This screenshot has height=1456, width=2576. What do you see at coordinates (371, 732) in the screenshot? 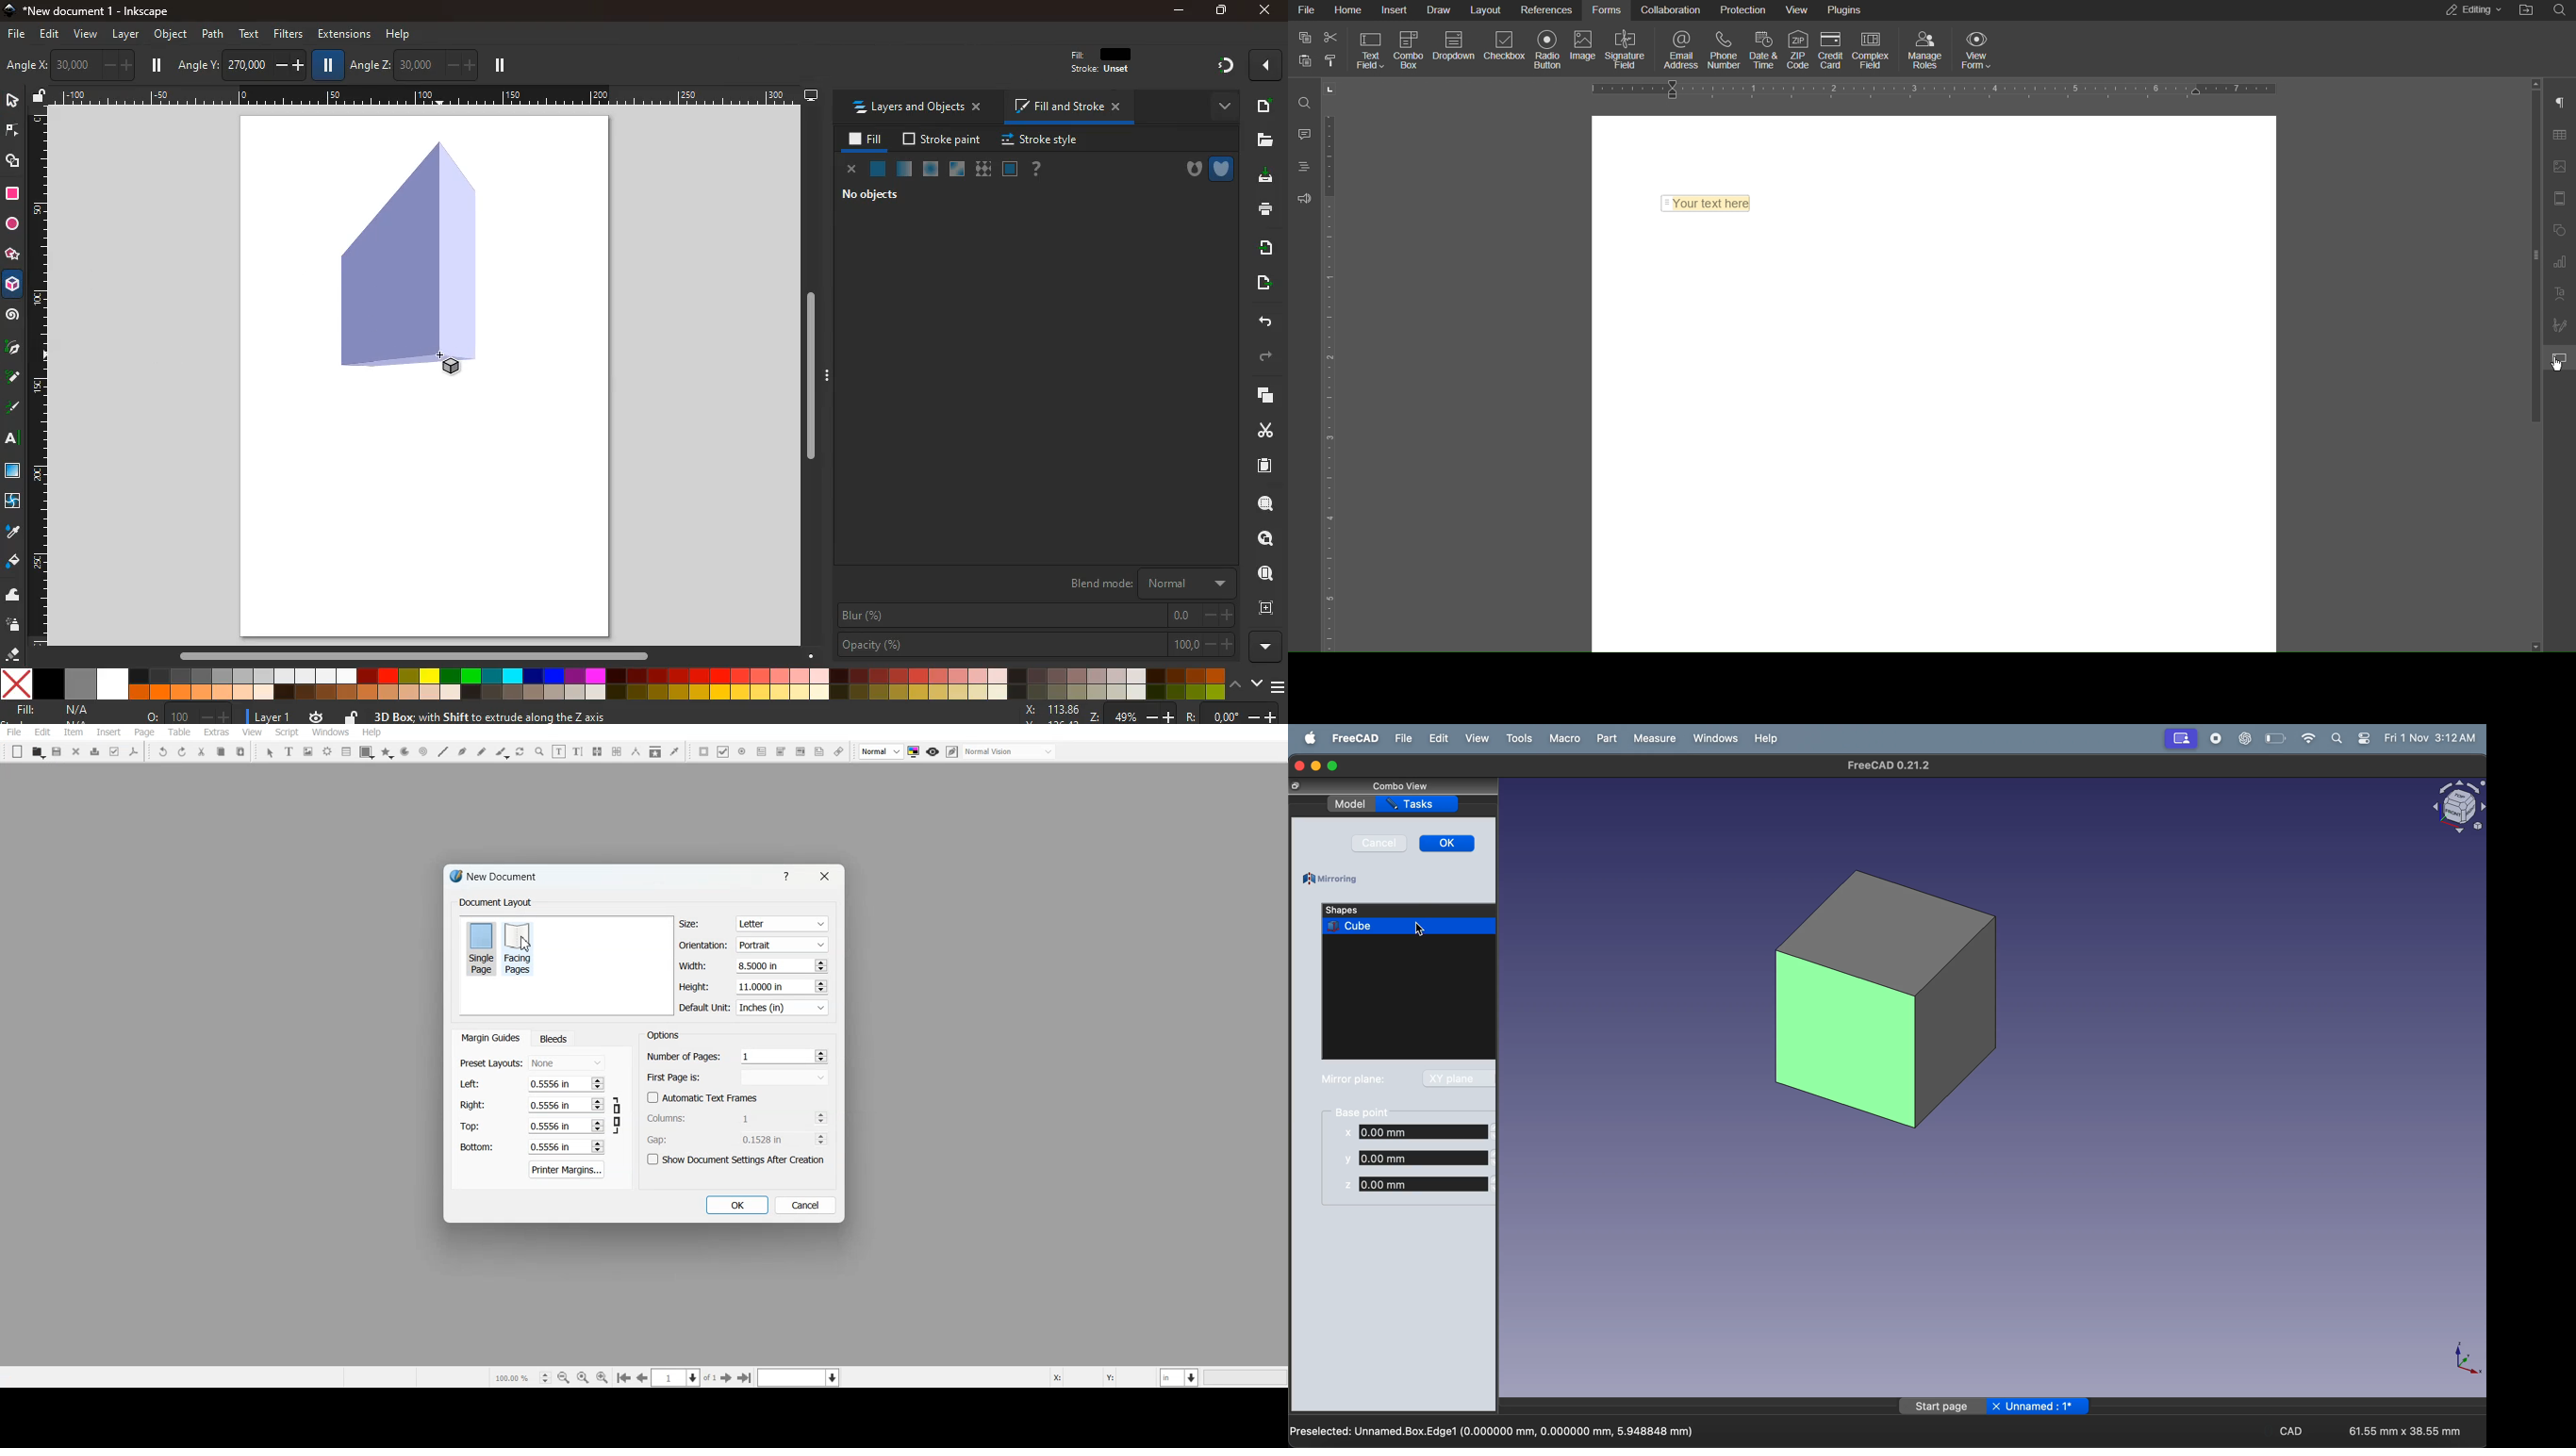
I see `Help` at bounding box center [371, 732].